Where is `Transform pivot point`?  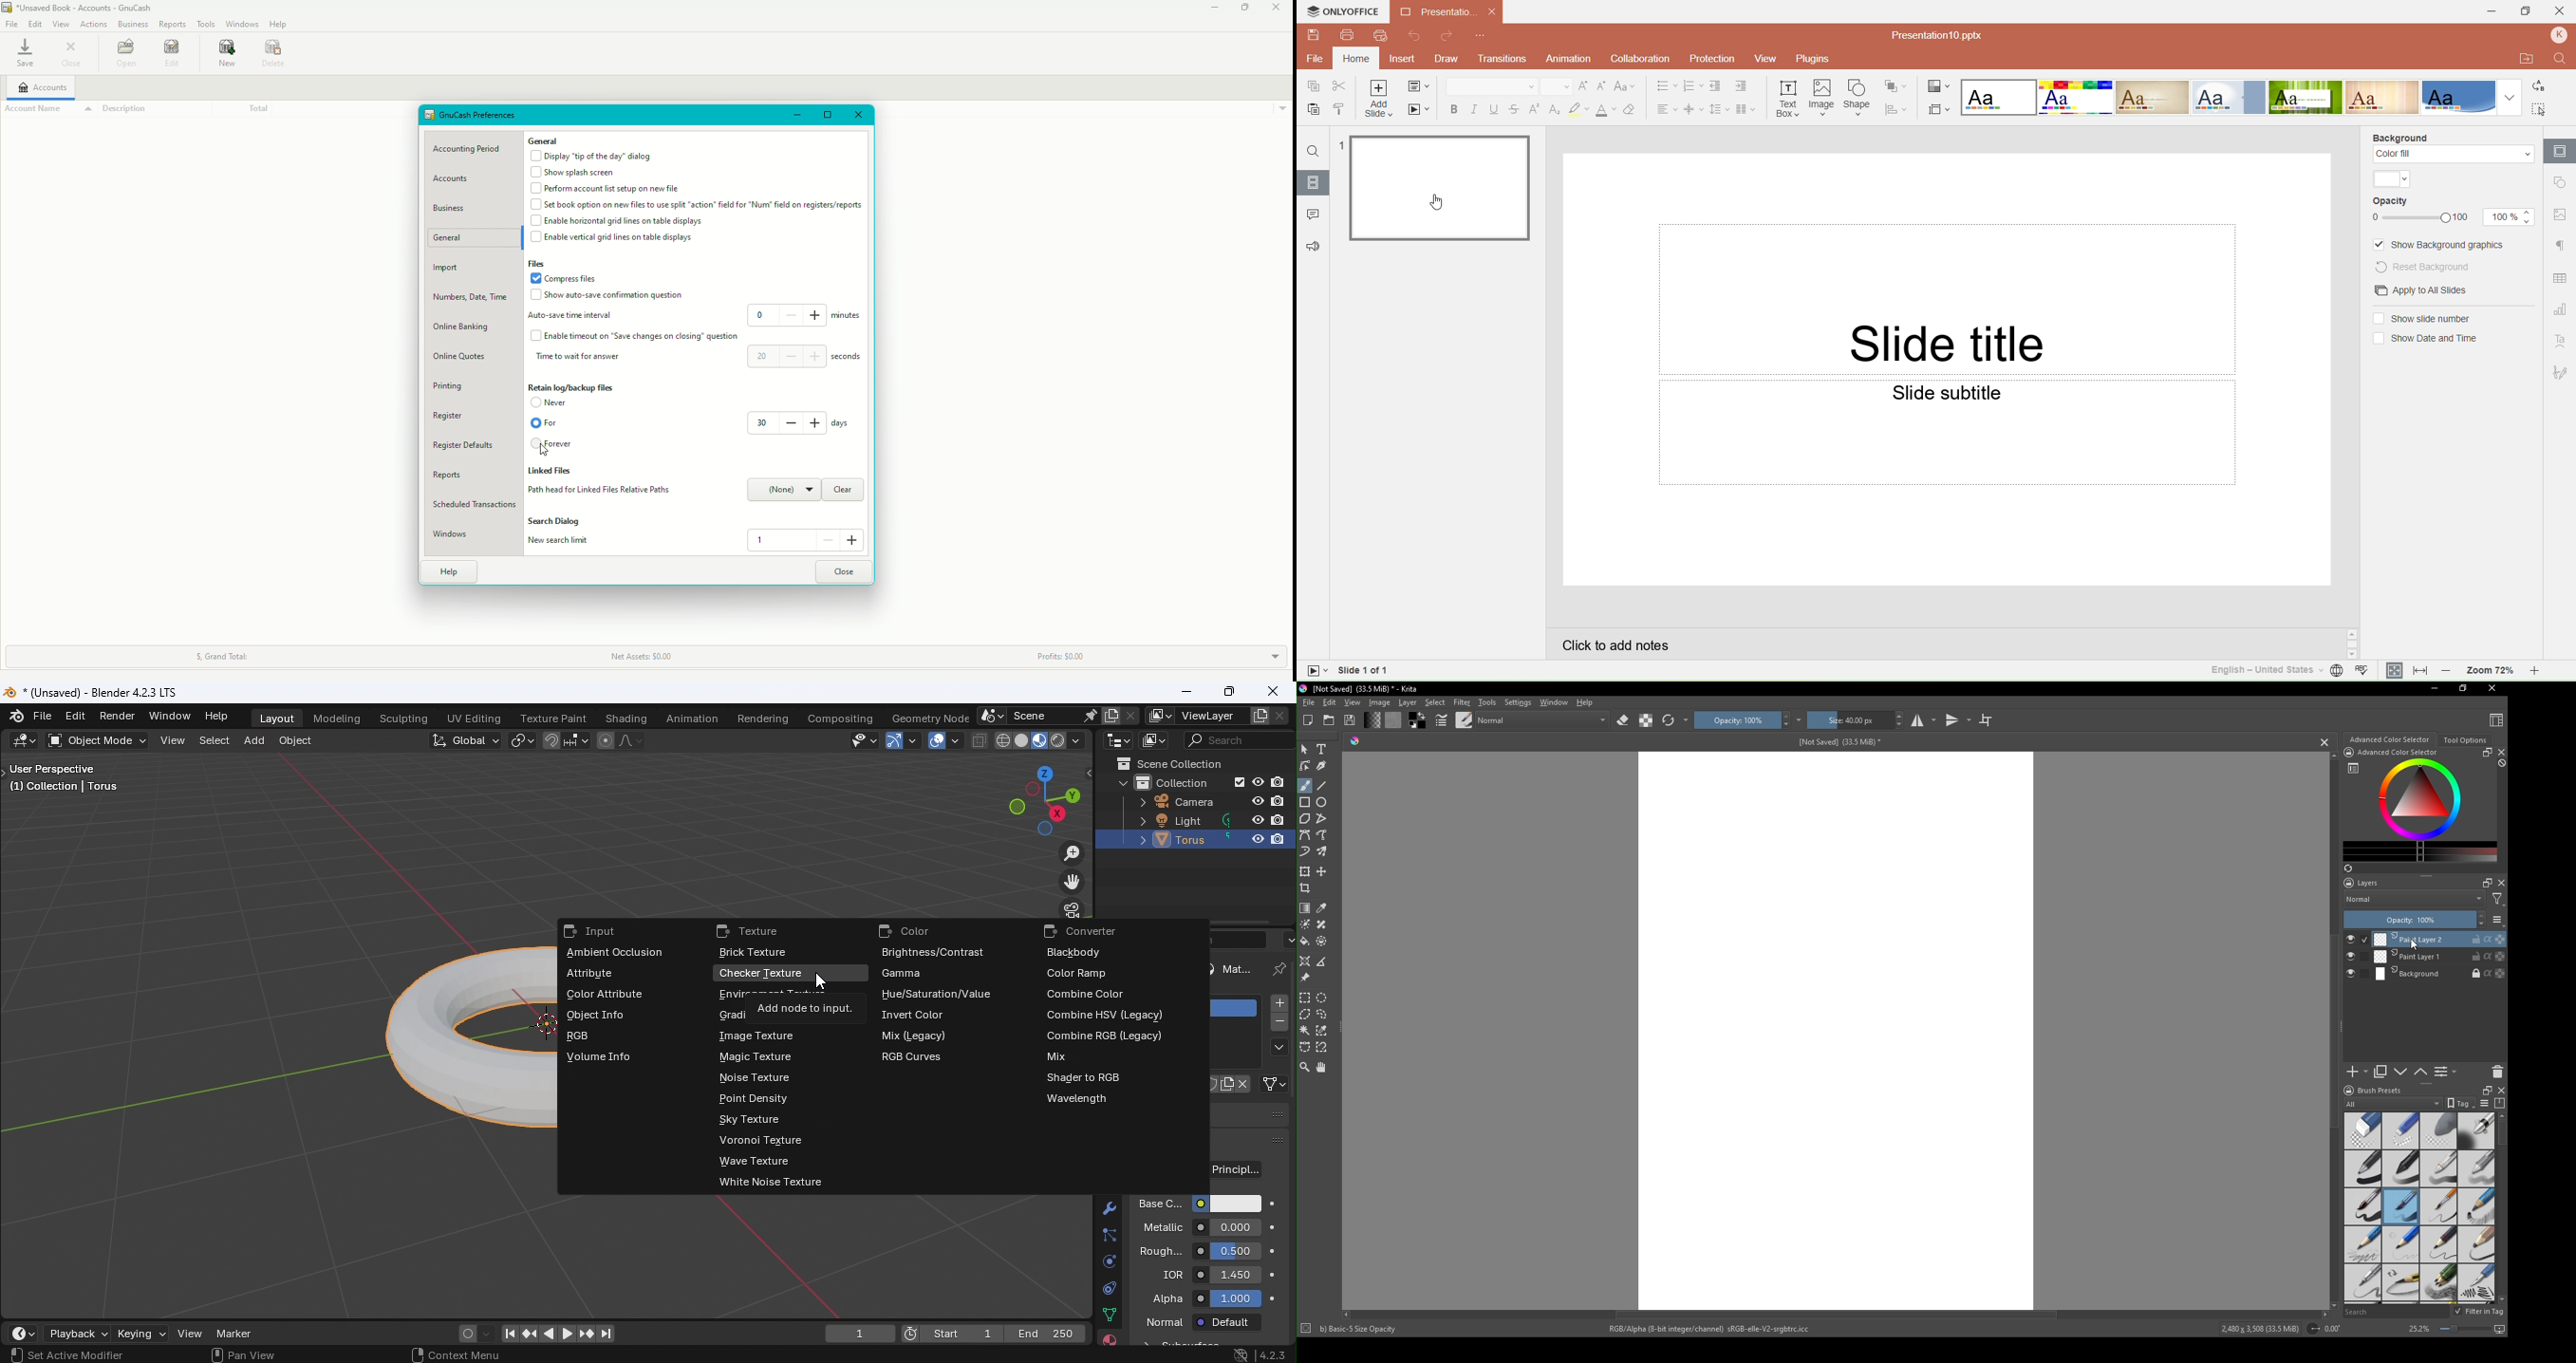
Transform pivot point is located at coordinates (521, 739).